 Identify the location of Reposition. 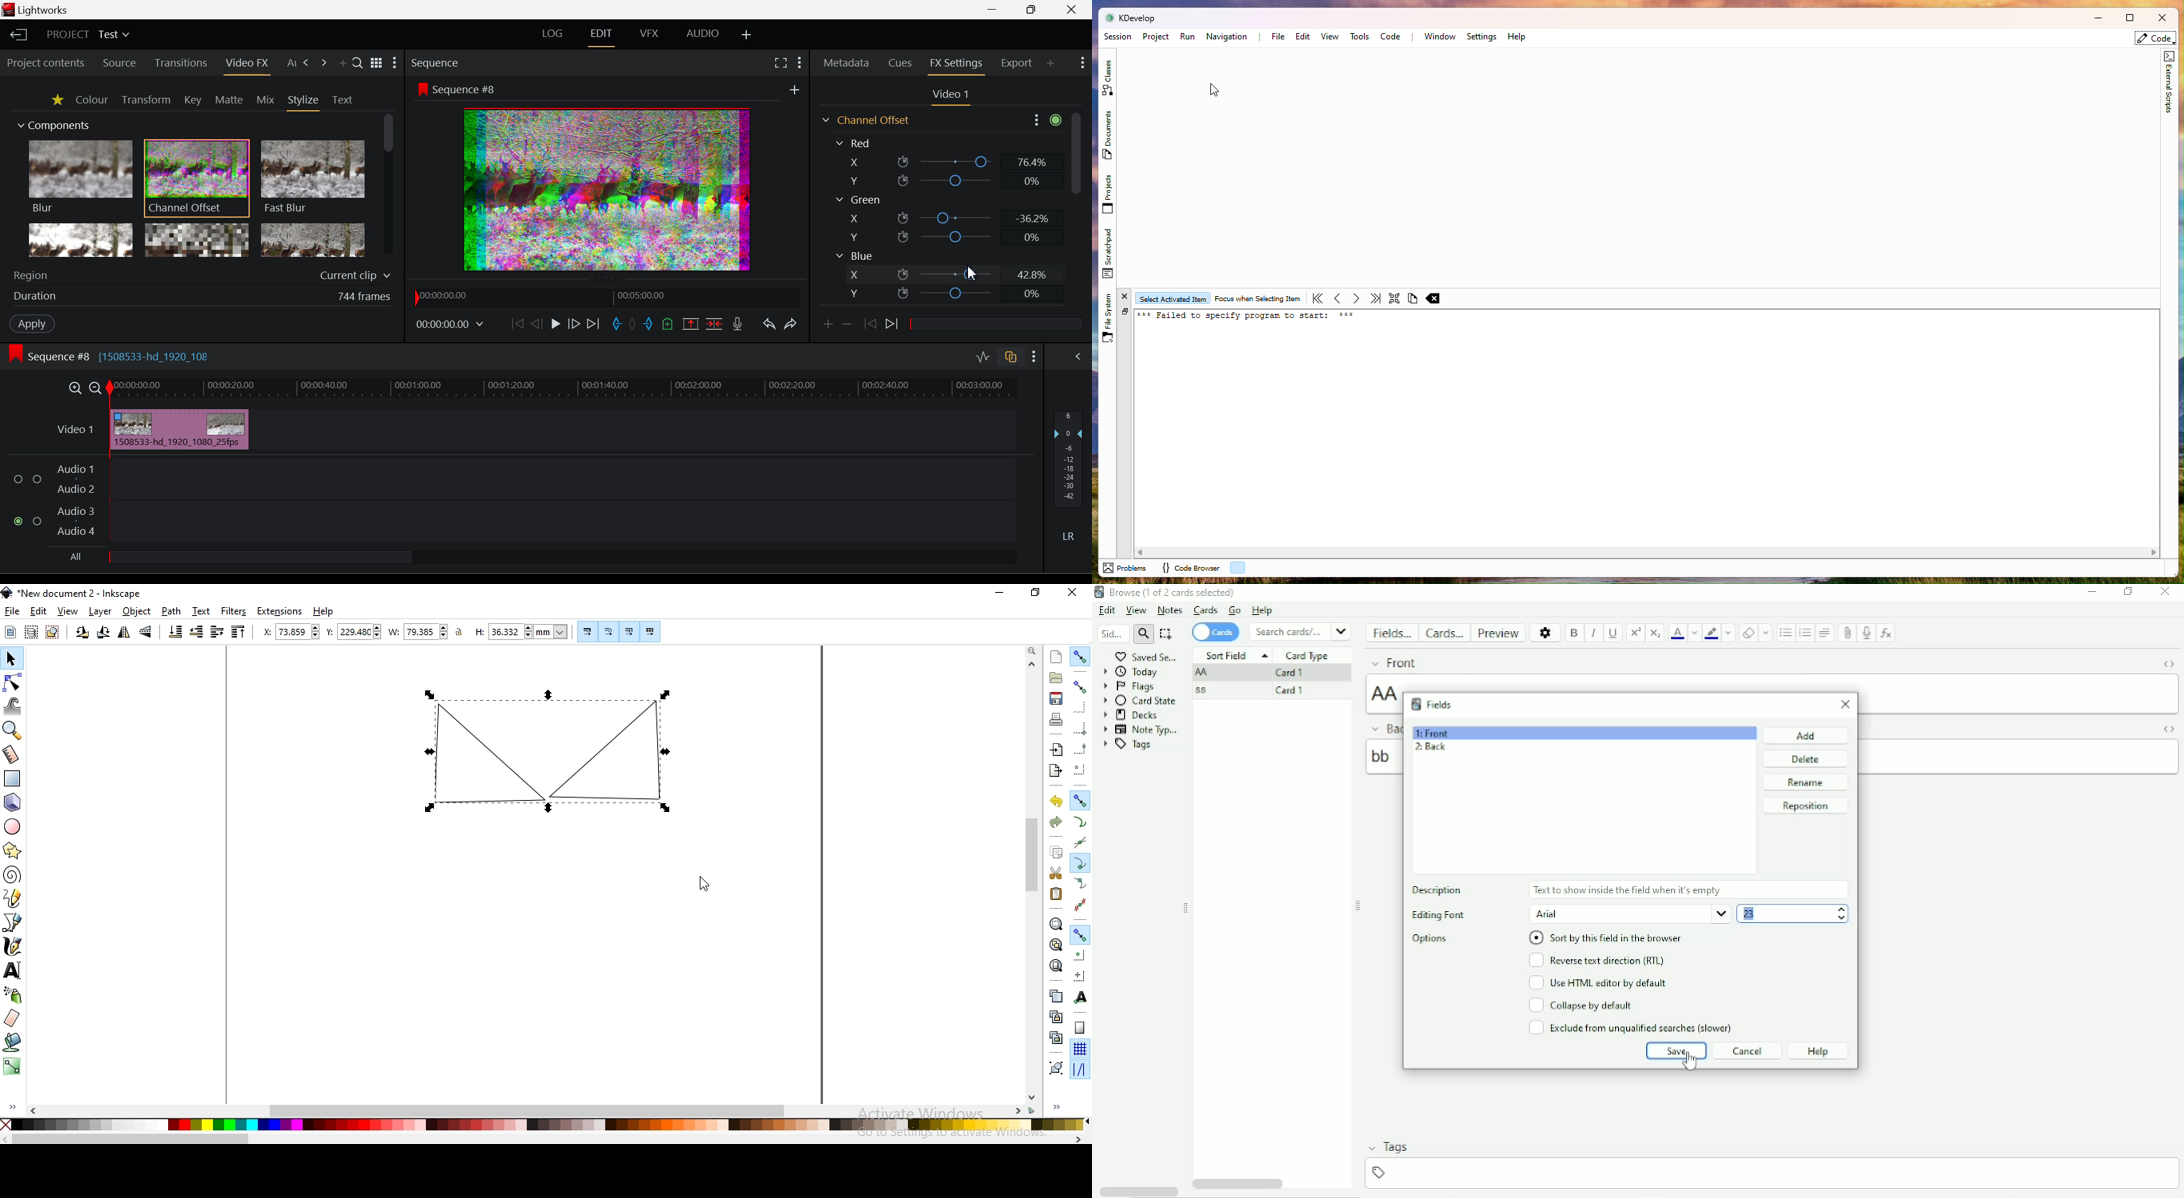
(1806, 806).